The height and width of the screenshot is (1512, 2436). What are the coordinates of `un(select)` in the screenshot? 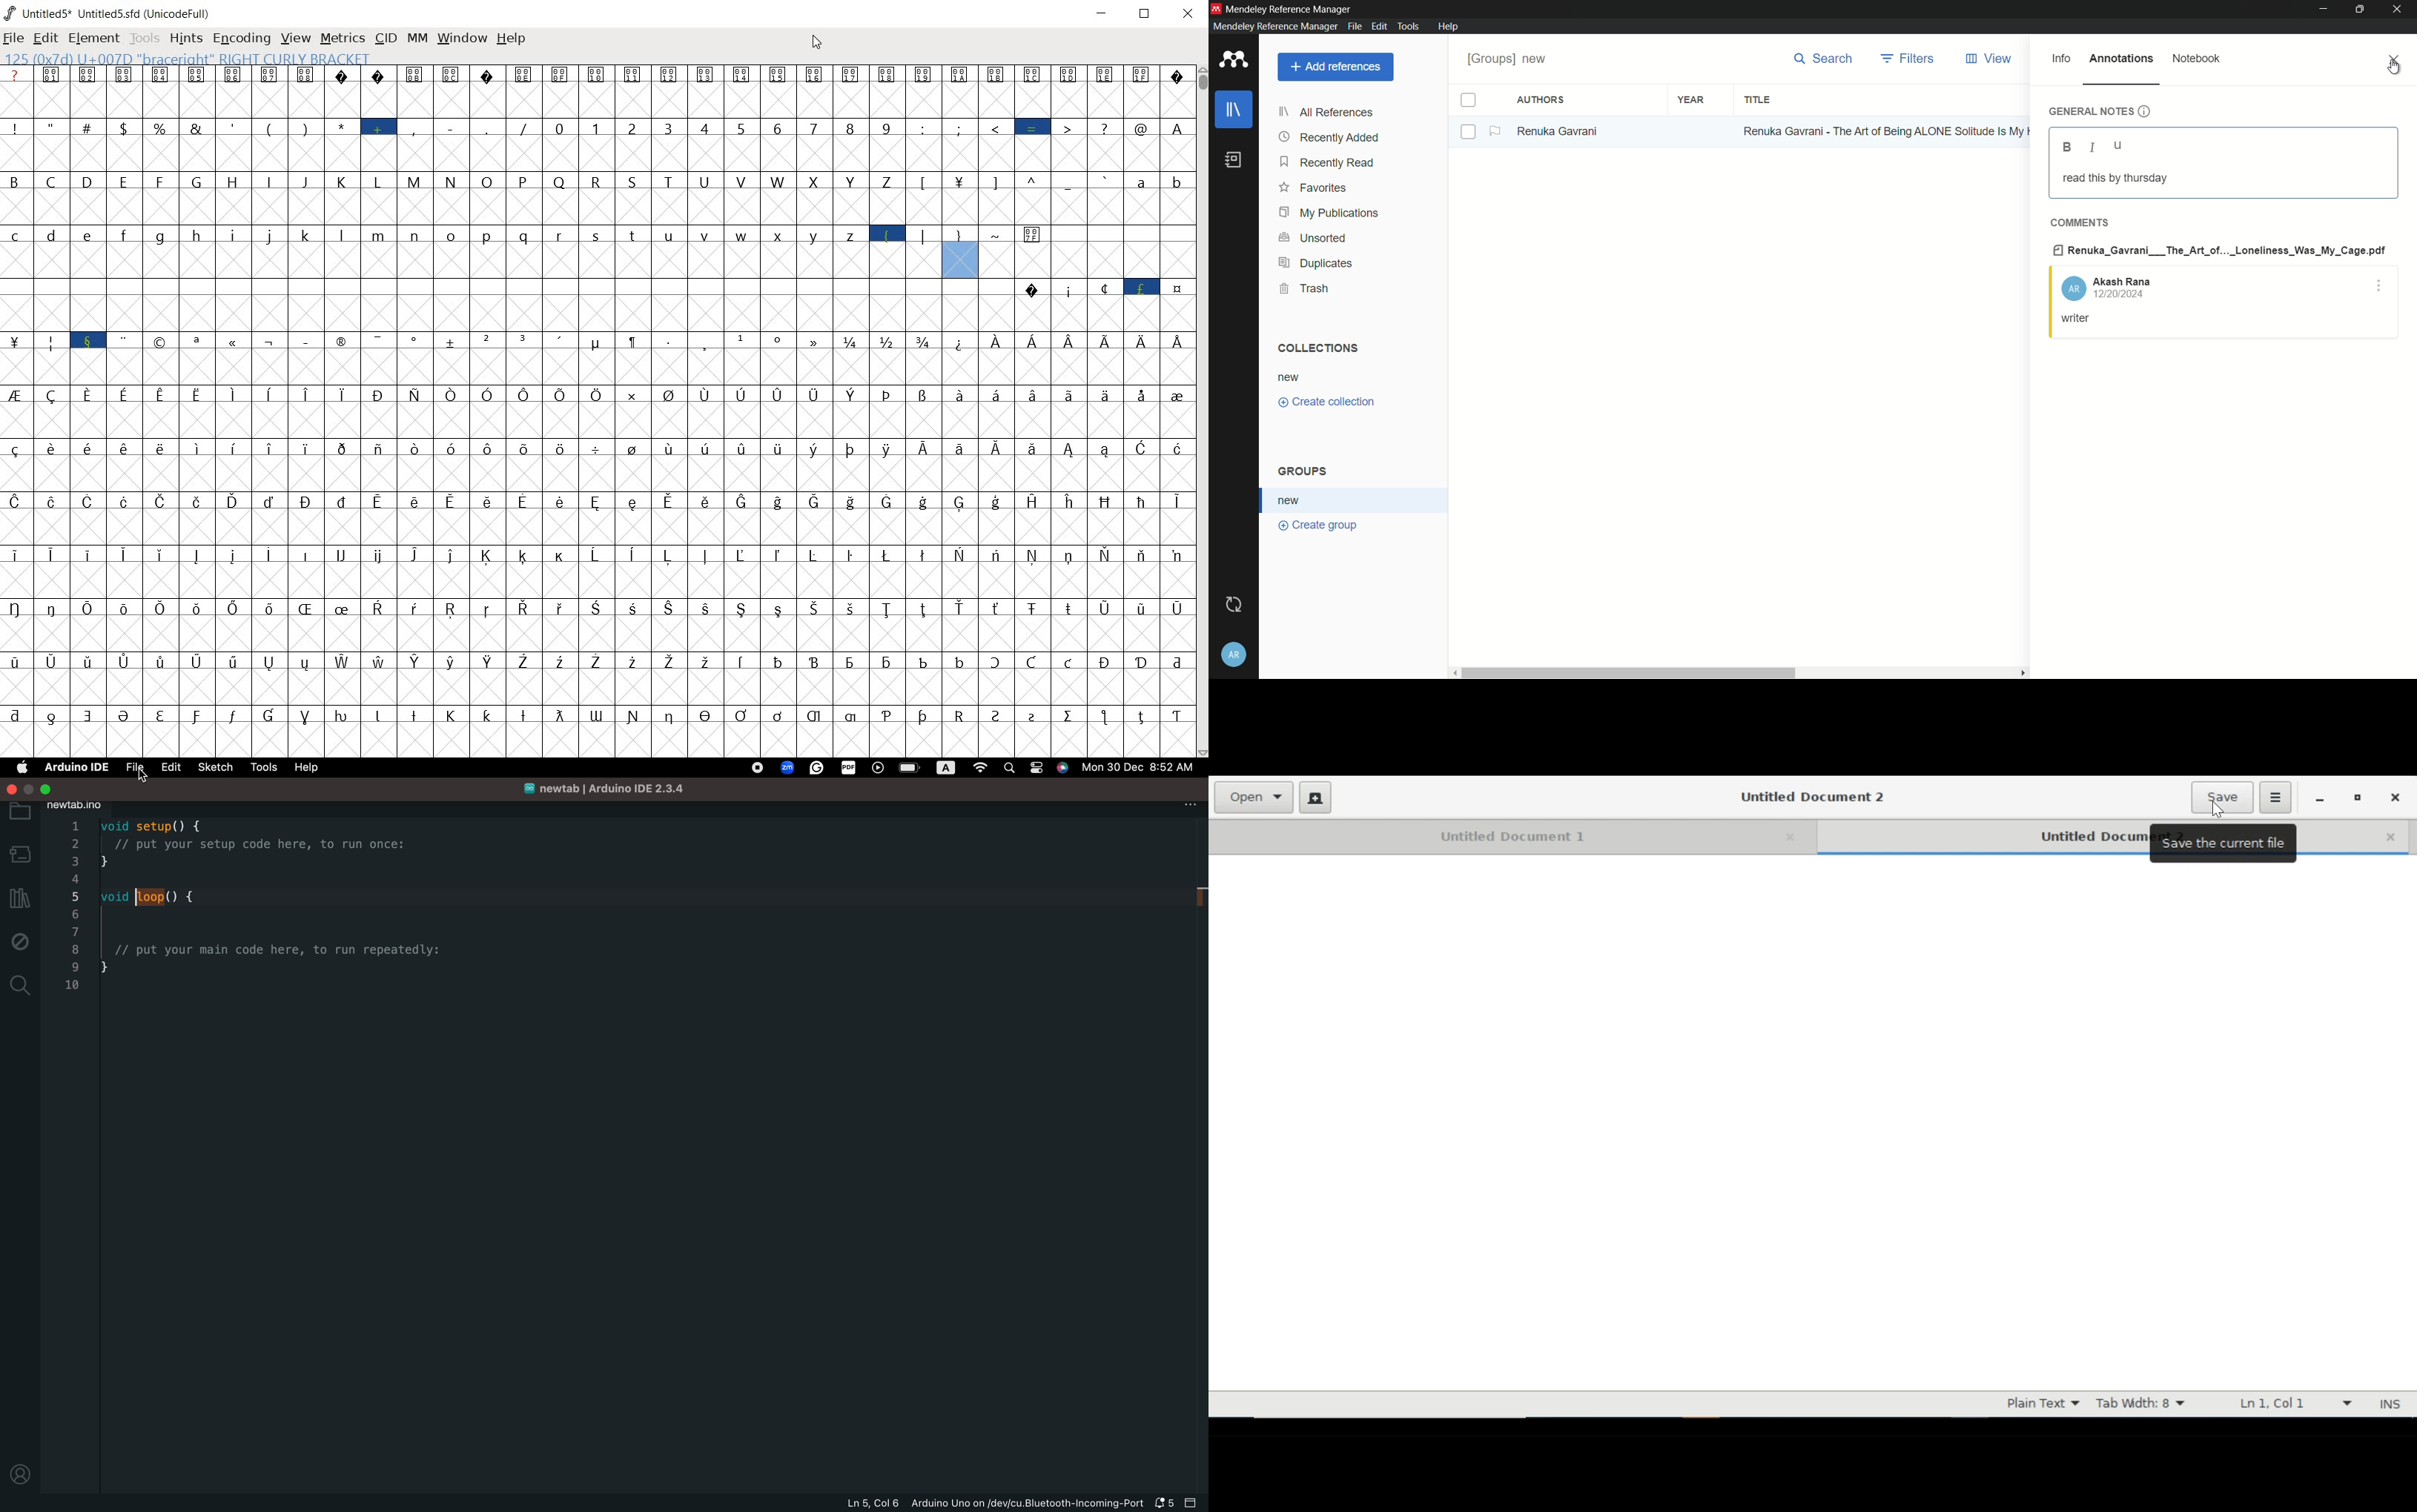 It's located at (1469, 133).